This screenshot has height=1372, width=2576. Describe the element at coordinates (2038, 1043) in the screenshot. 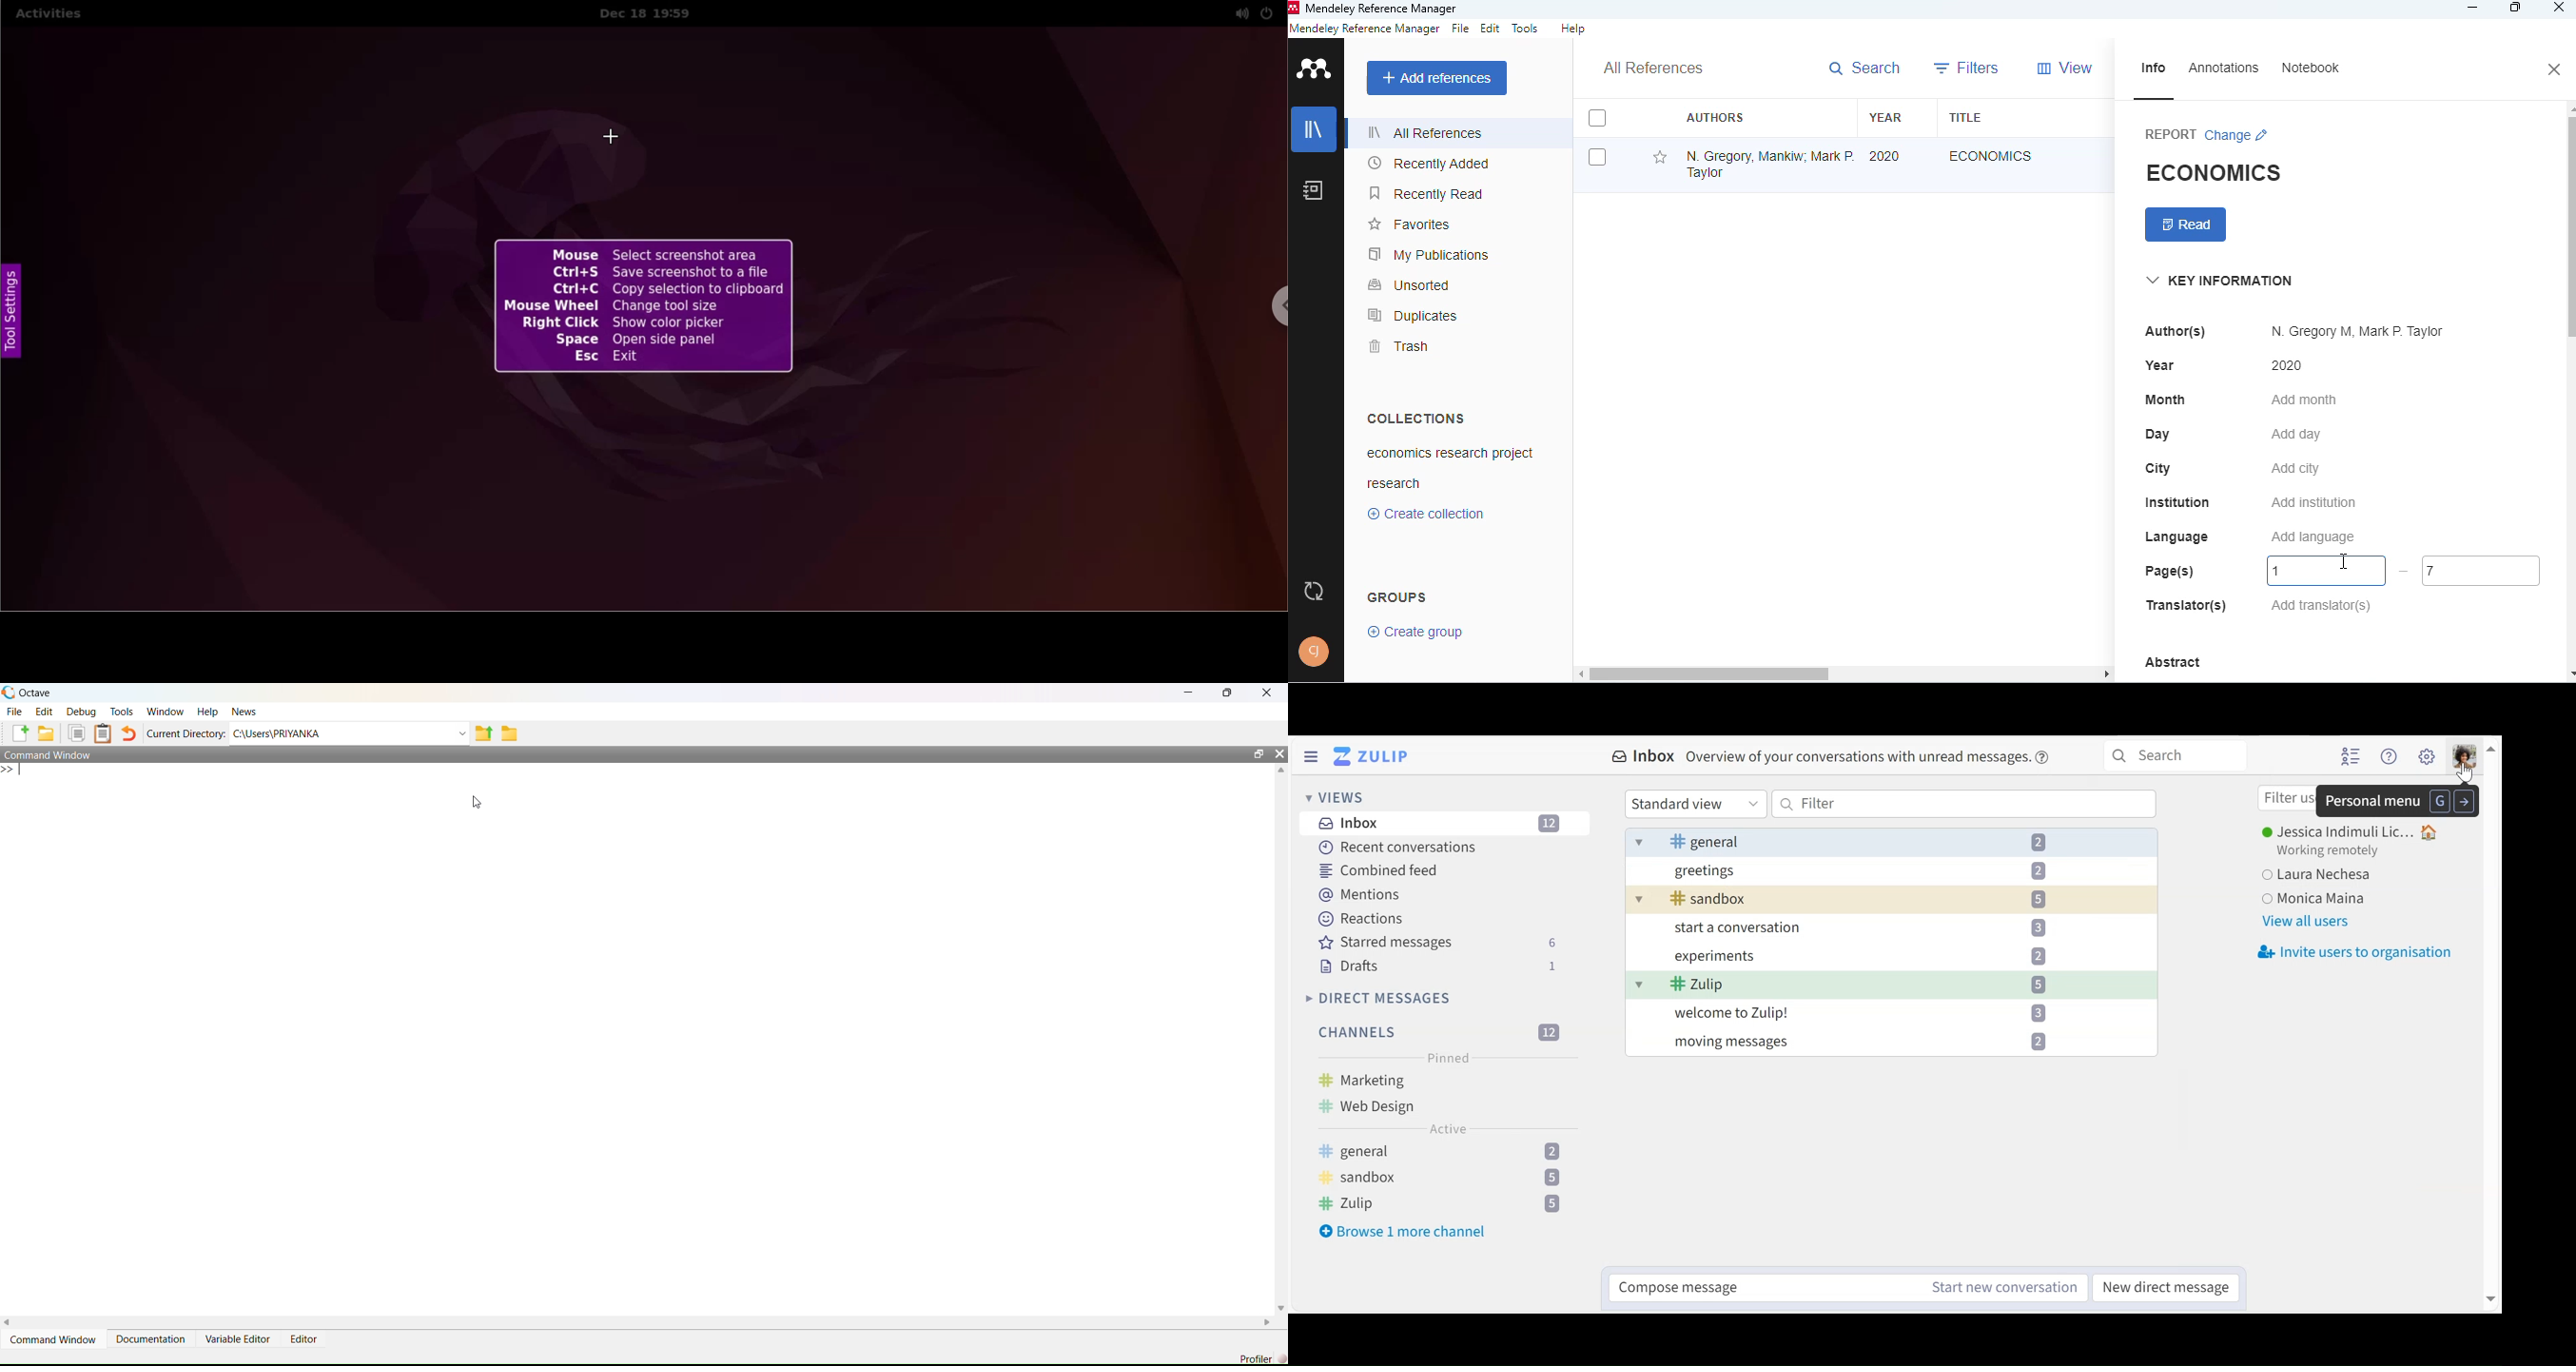

I see `2` at that location.